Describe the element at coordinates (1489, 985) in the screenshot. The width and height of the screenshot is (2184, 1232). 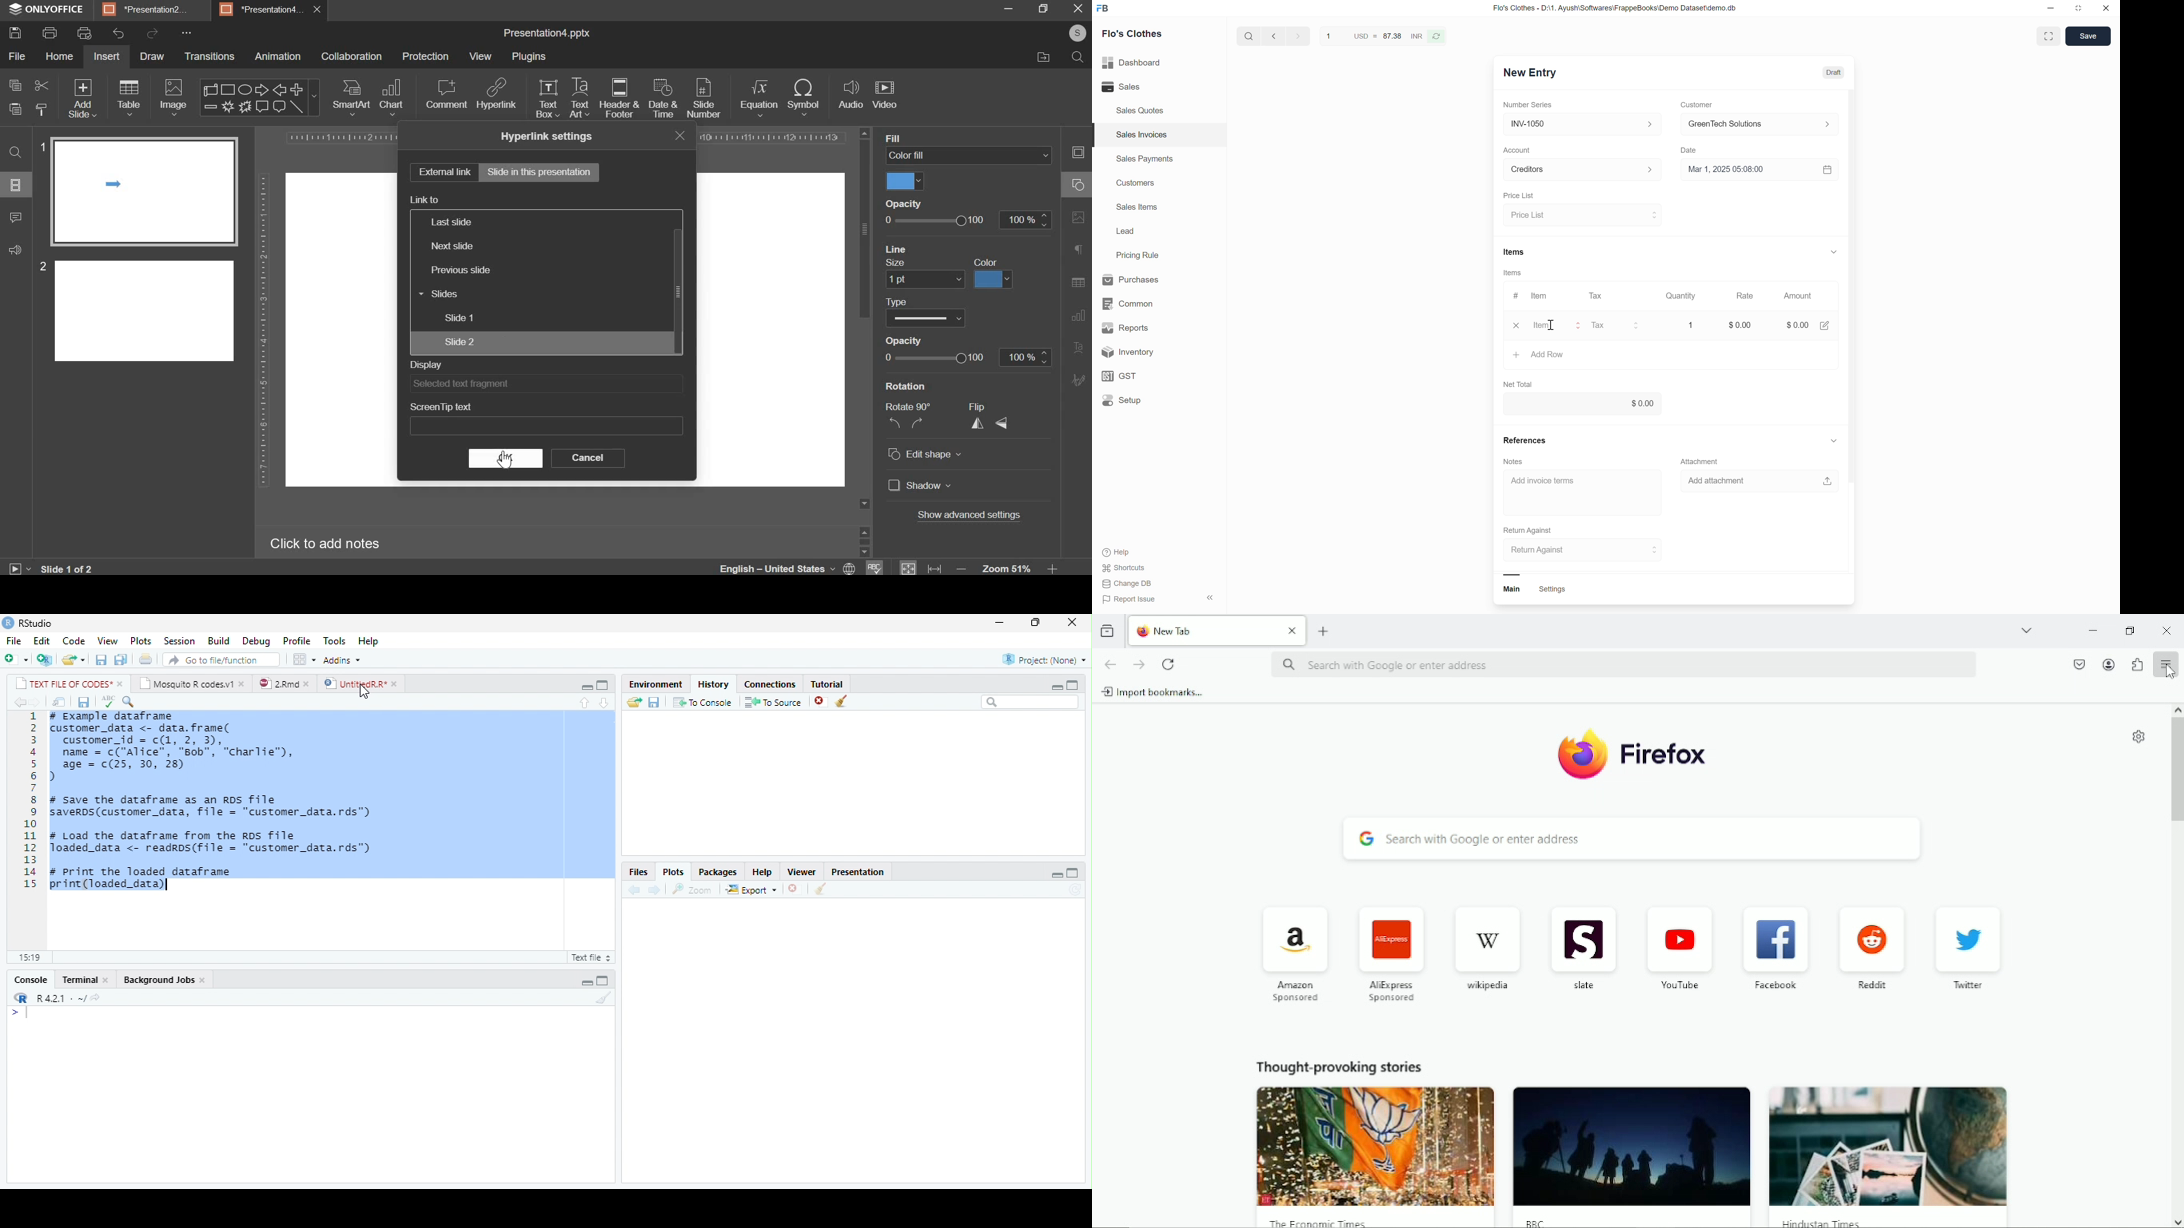
I see `wikipedia` at that location.